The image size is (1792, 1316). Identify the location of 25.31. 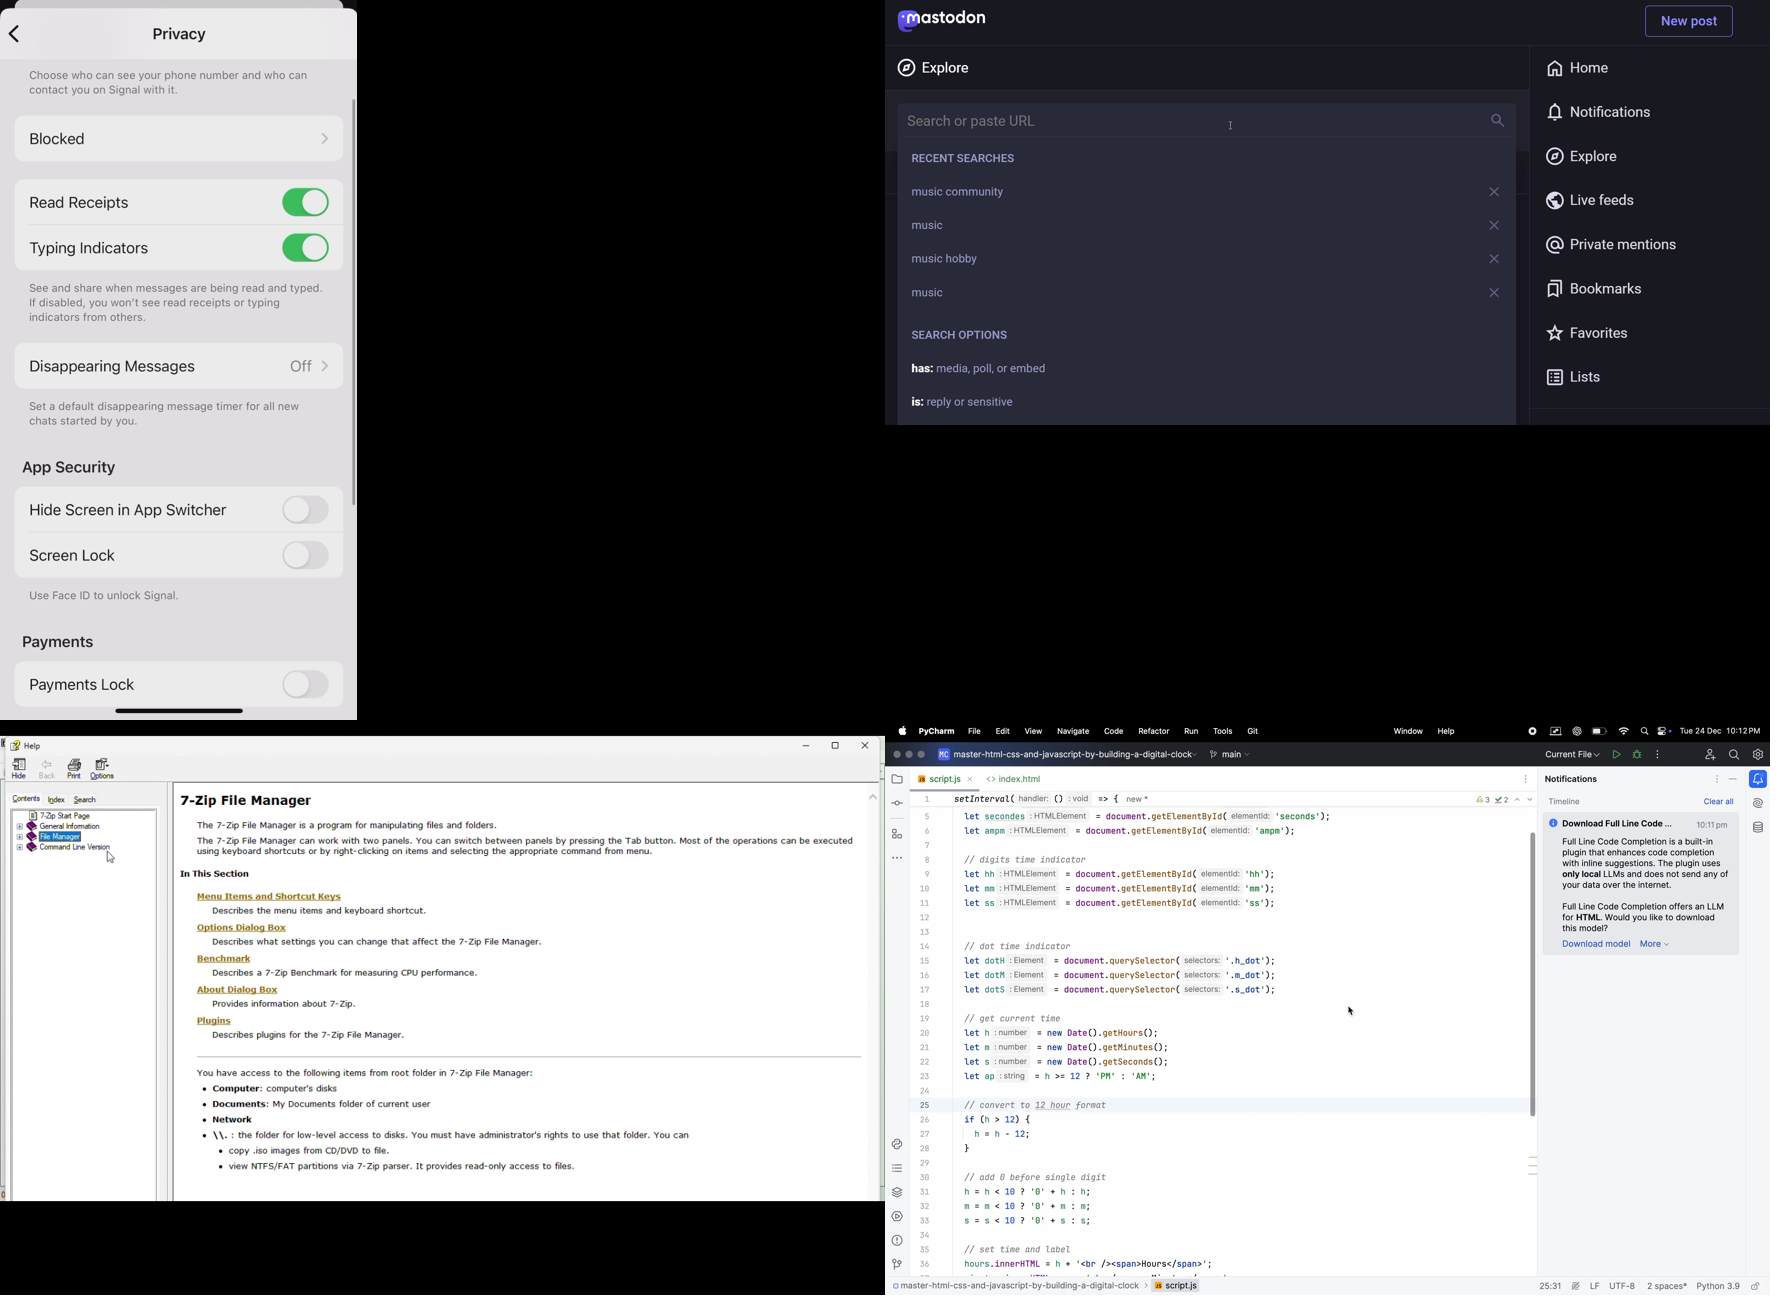
(1557, 1286).